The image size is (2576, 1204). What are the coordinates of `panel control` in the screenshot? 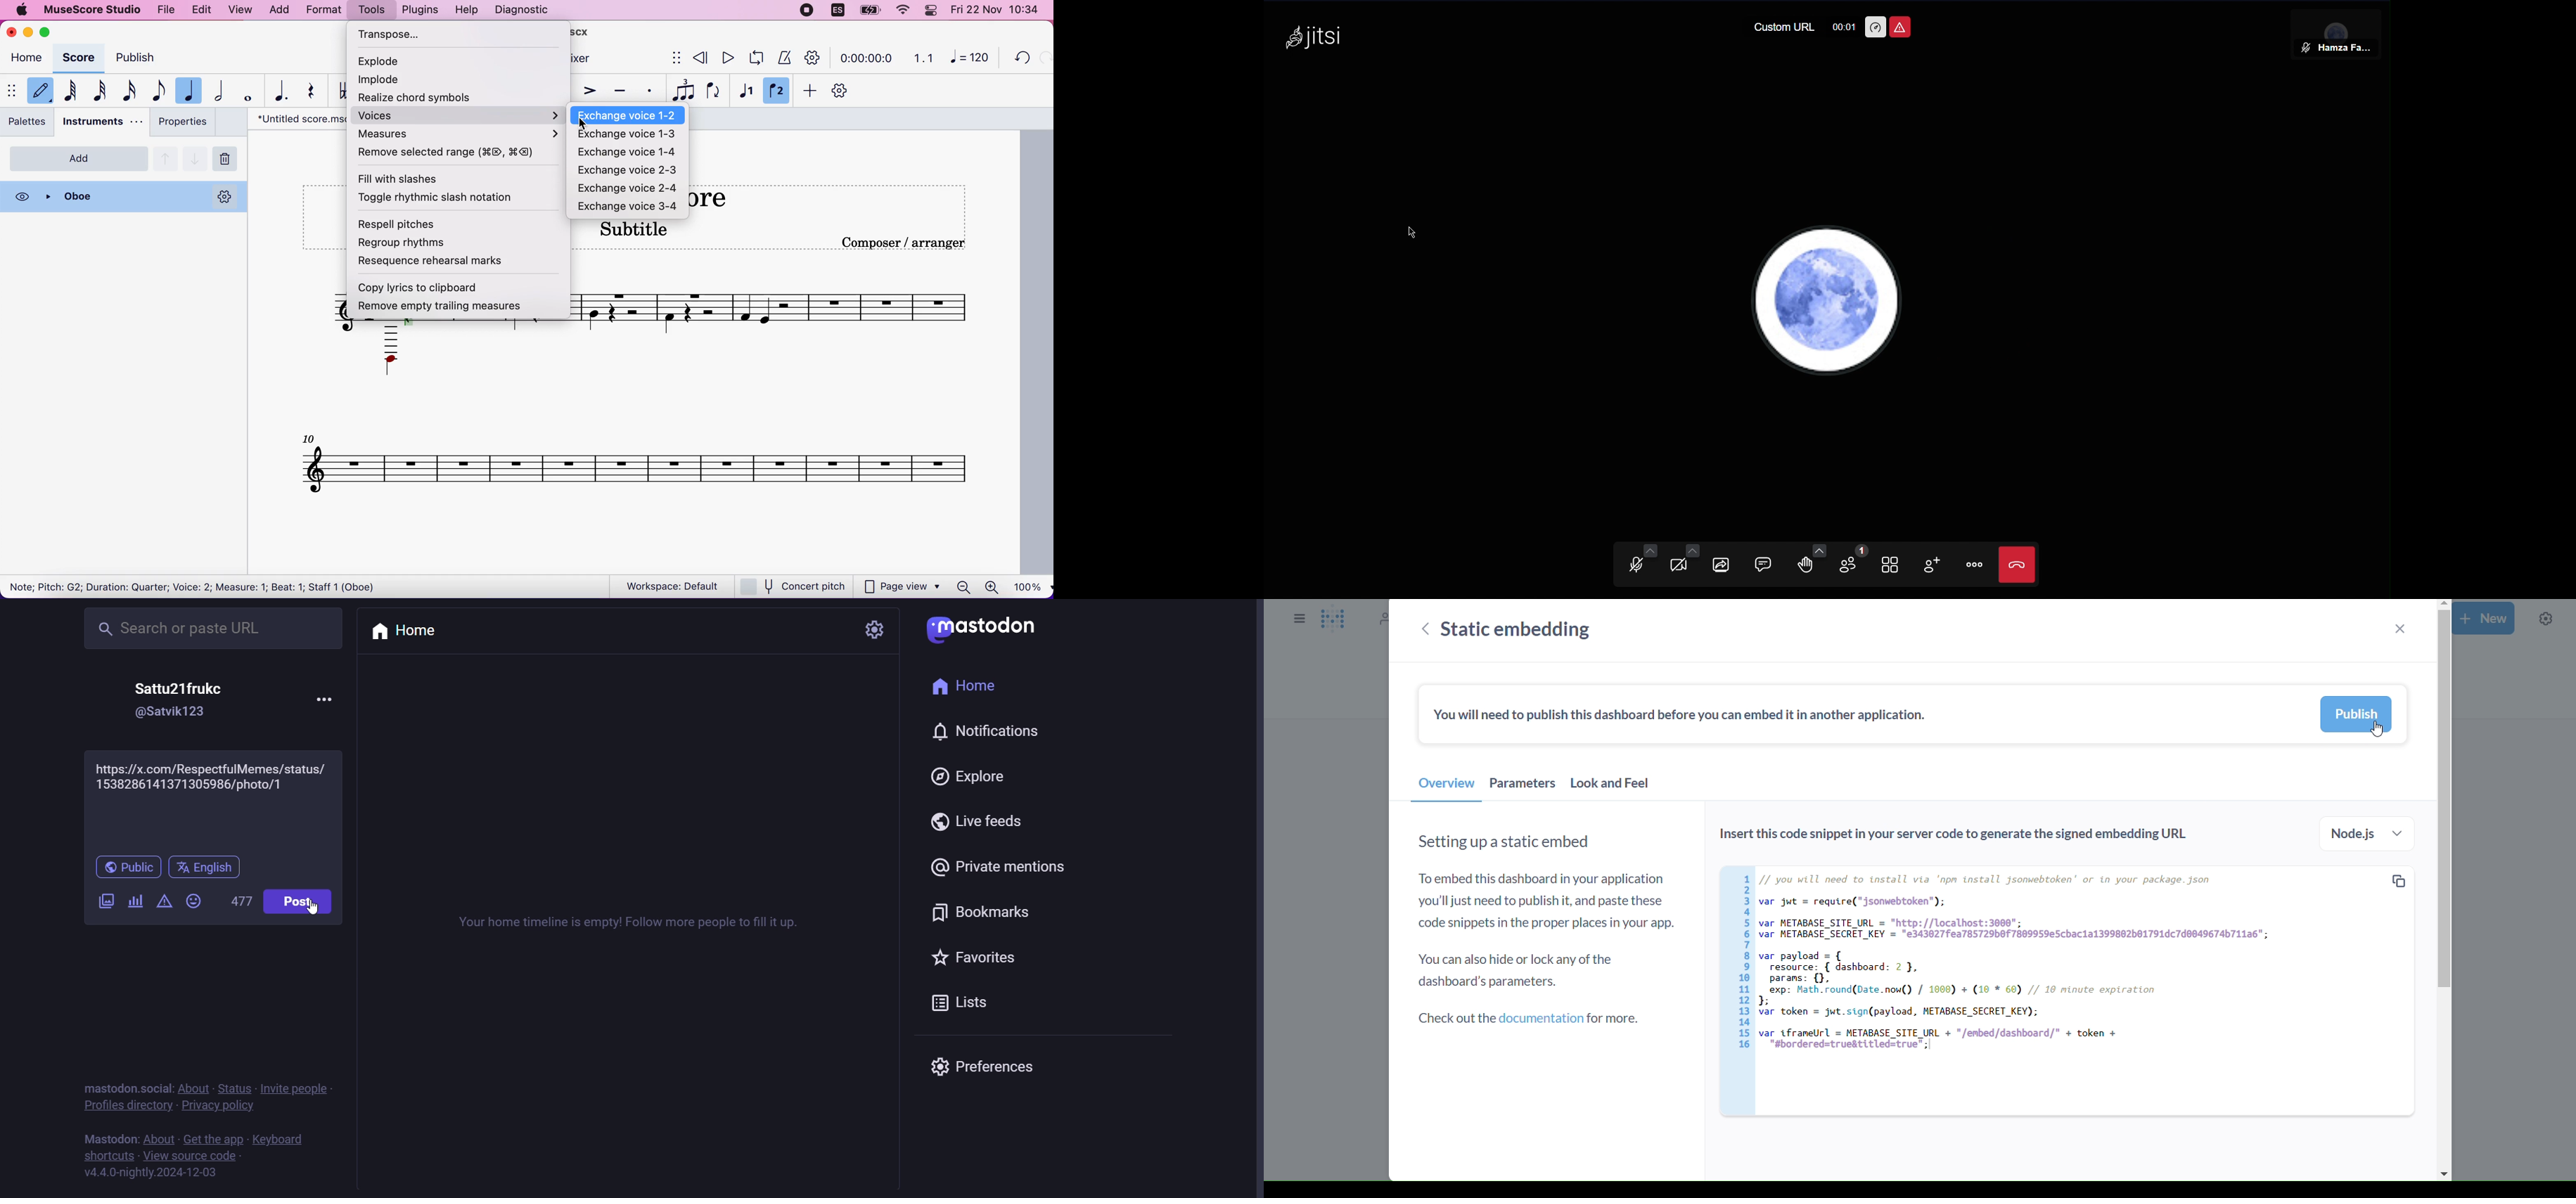 It's located at (930, 10).